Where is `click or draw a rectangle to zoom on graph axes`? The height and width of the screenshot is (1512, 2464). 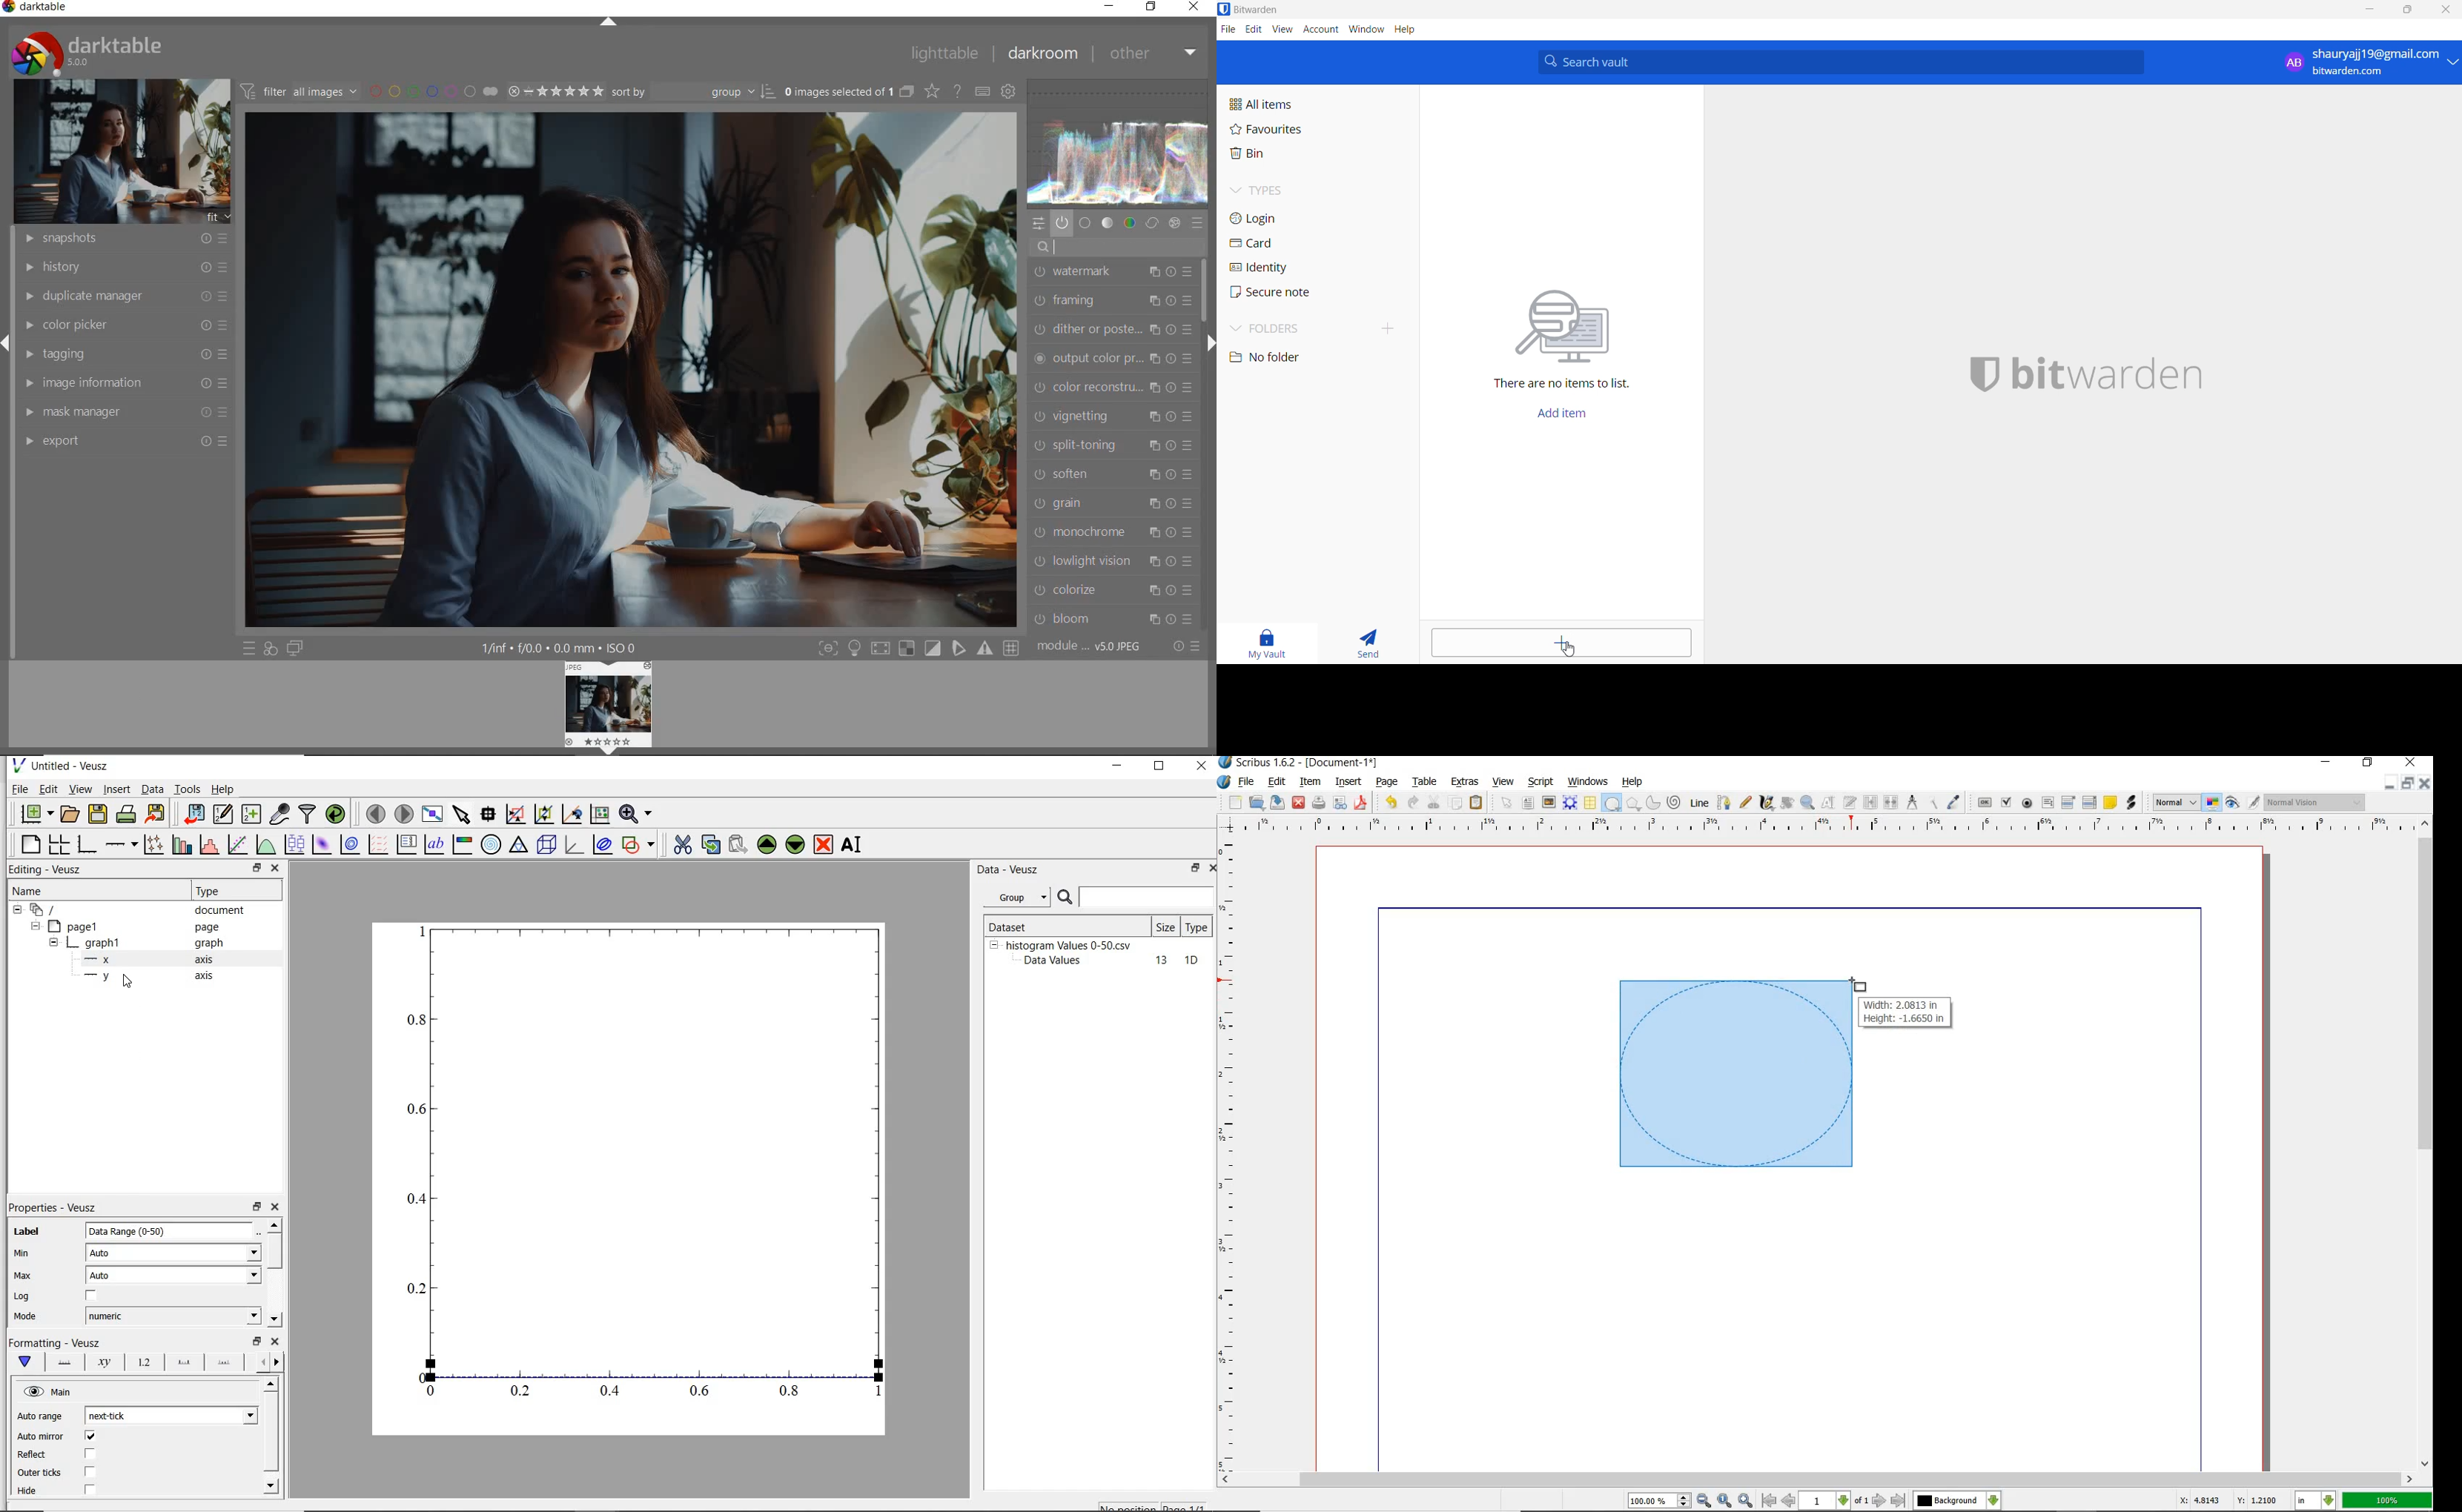
click or draw a rectangle to zoom on graph axes is located at coordinates (543, 815).